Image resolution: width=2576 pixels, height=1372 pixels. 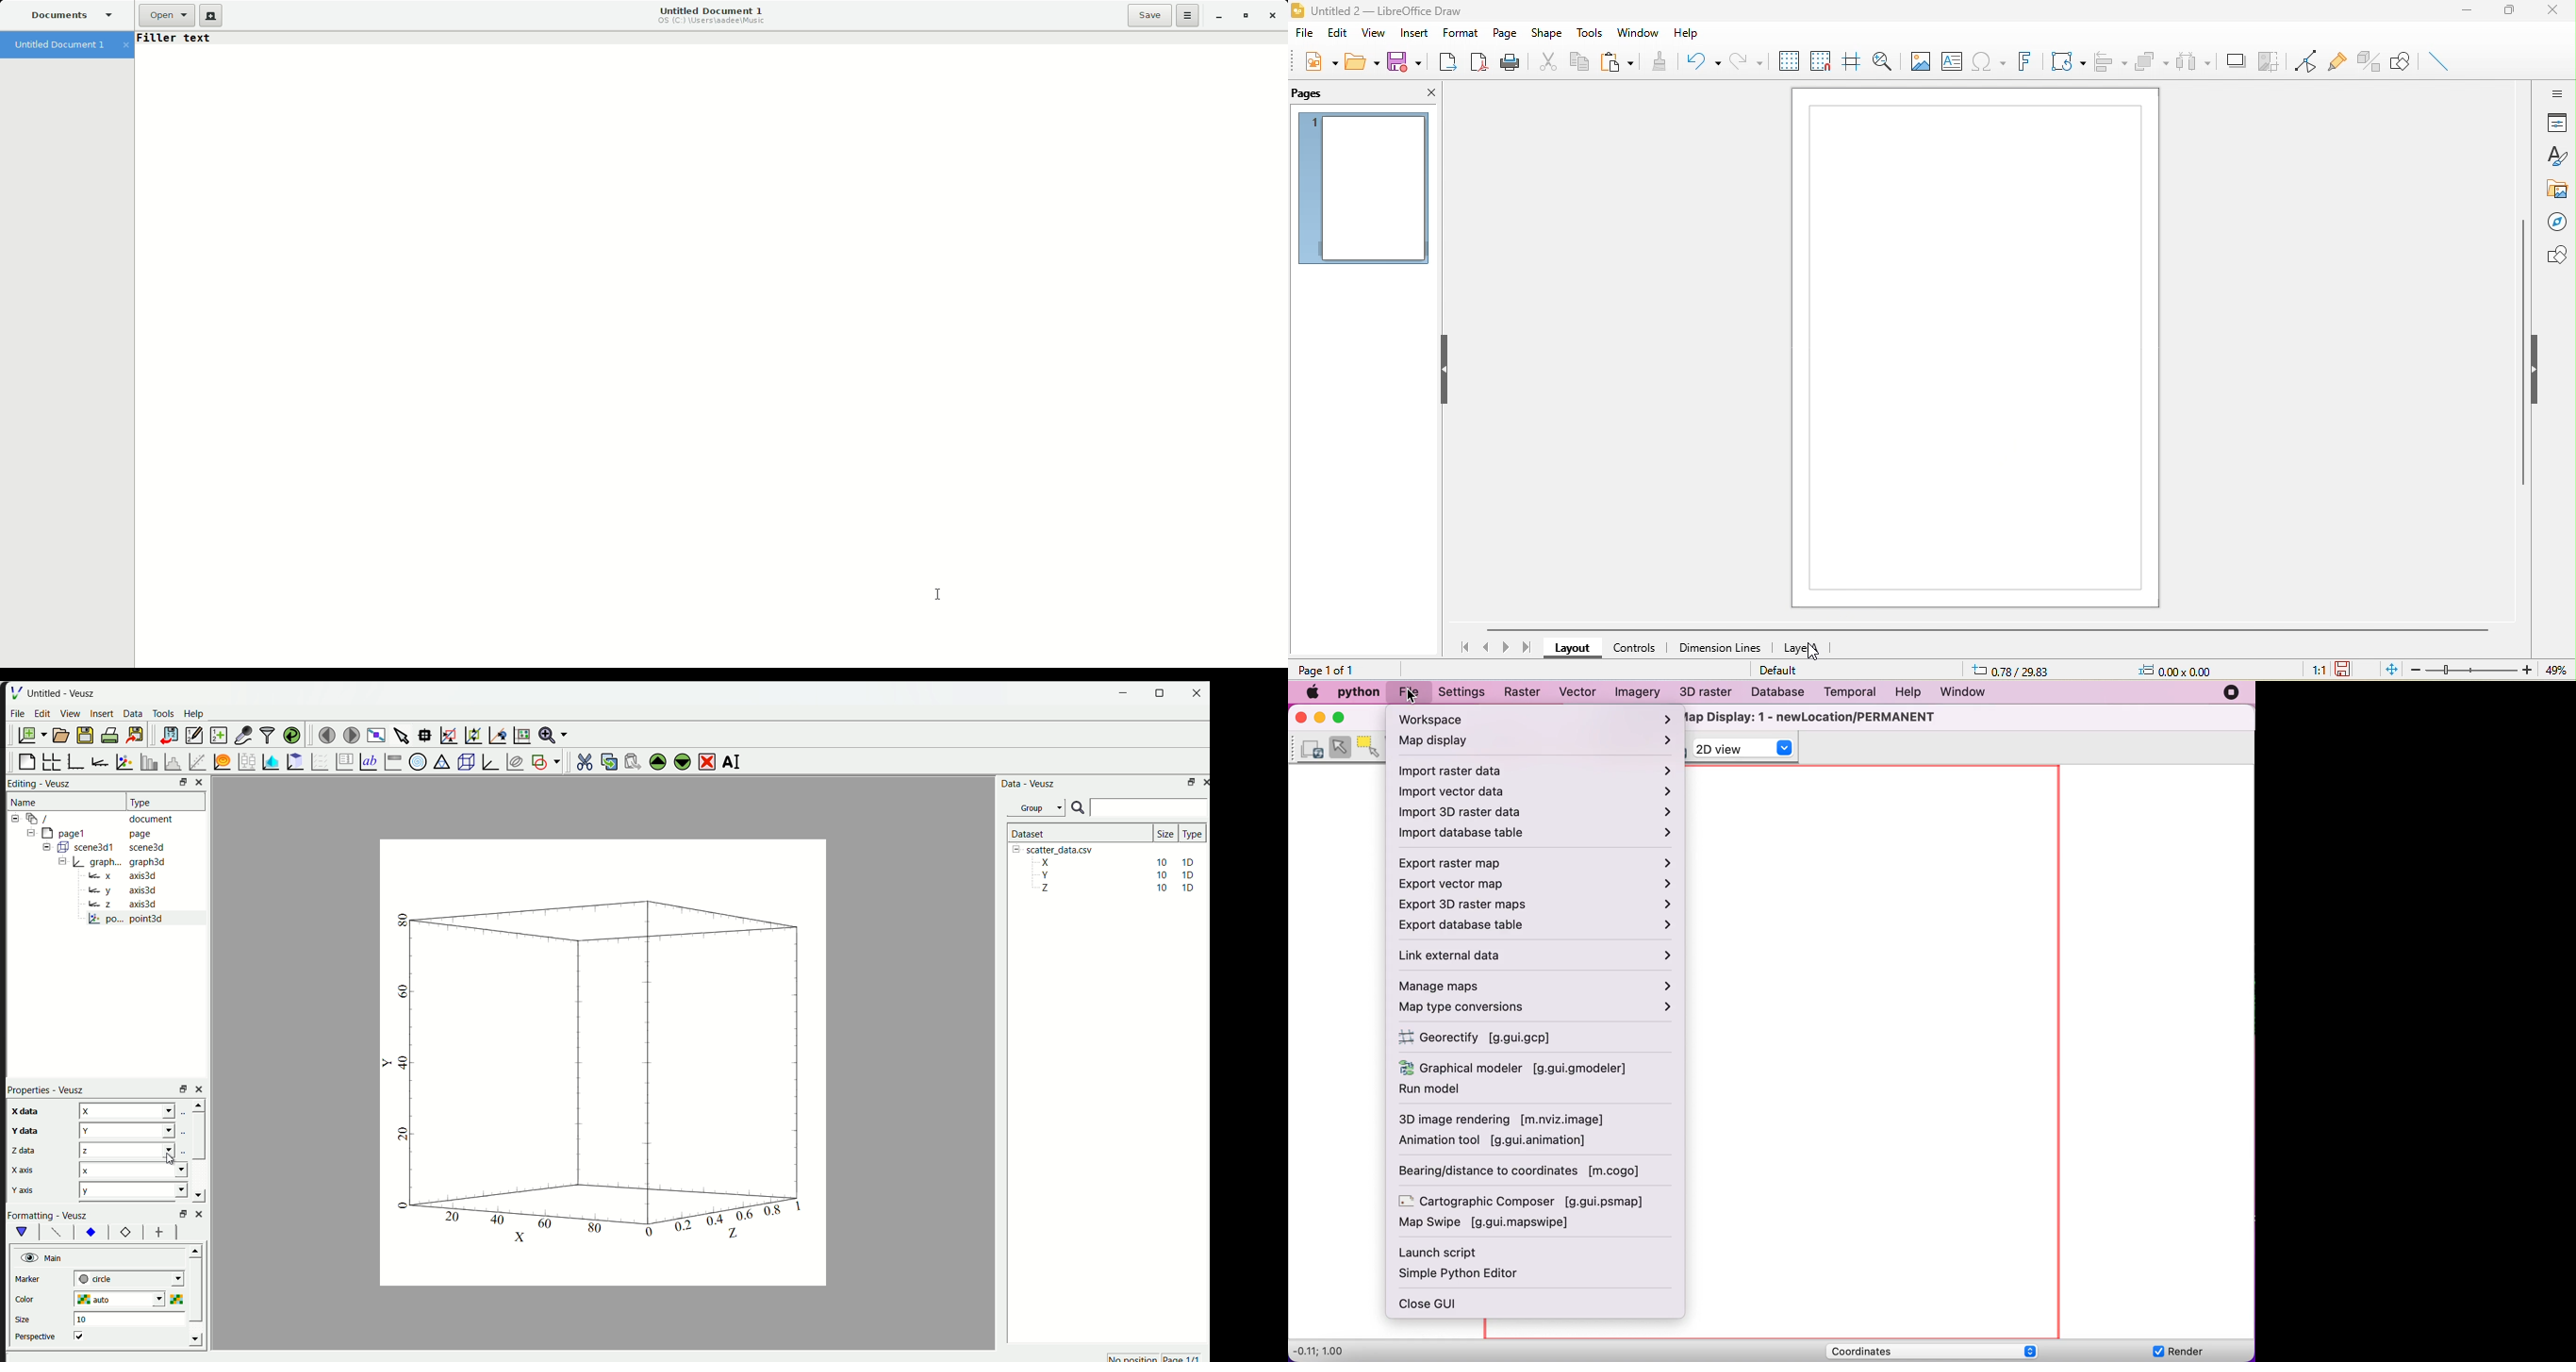 What do you see at coordinates (1641, 648) in the screenshot?
I see `controls` at bounding box center [1641, 648].